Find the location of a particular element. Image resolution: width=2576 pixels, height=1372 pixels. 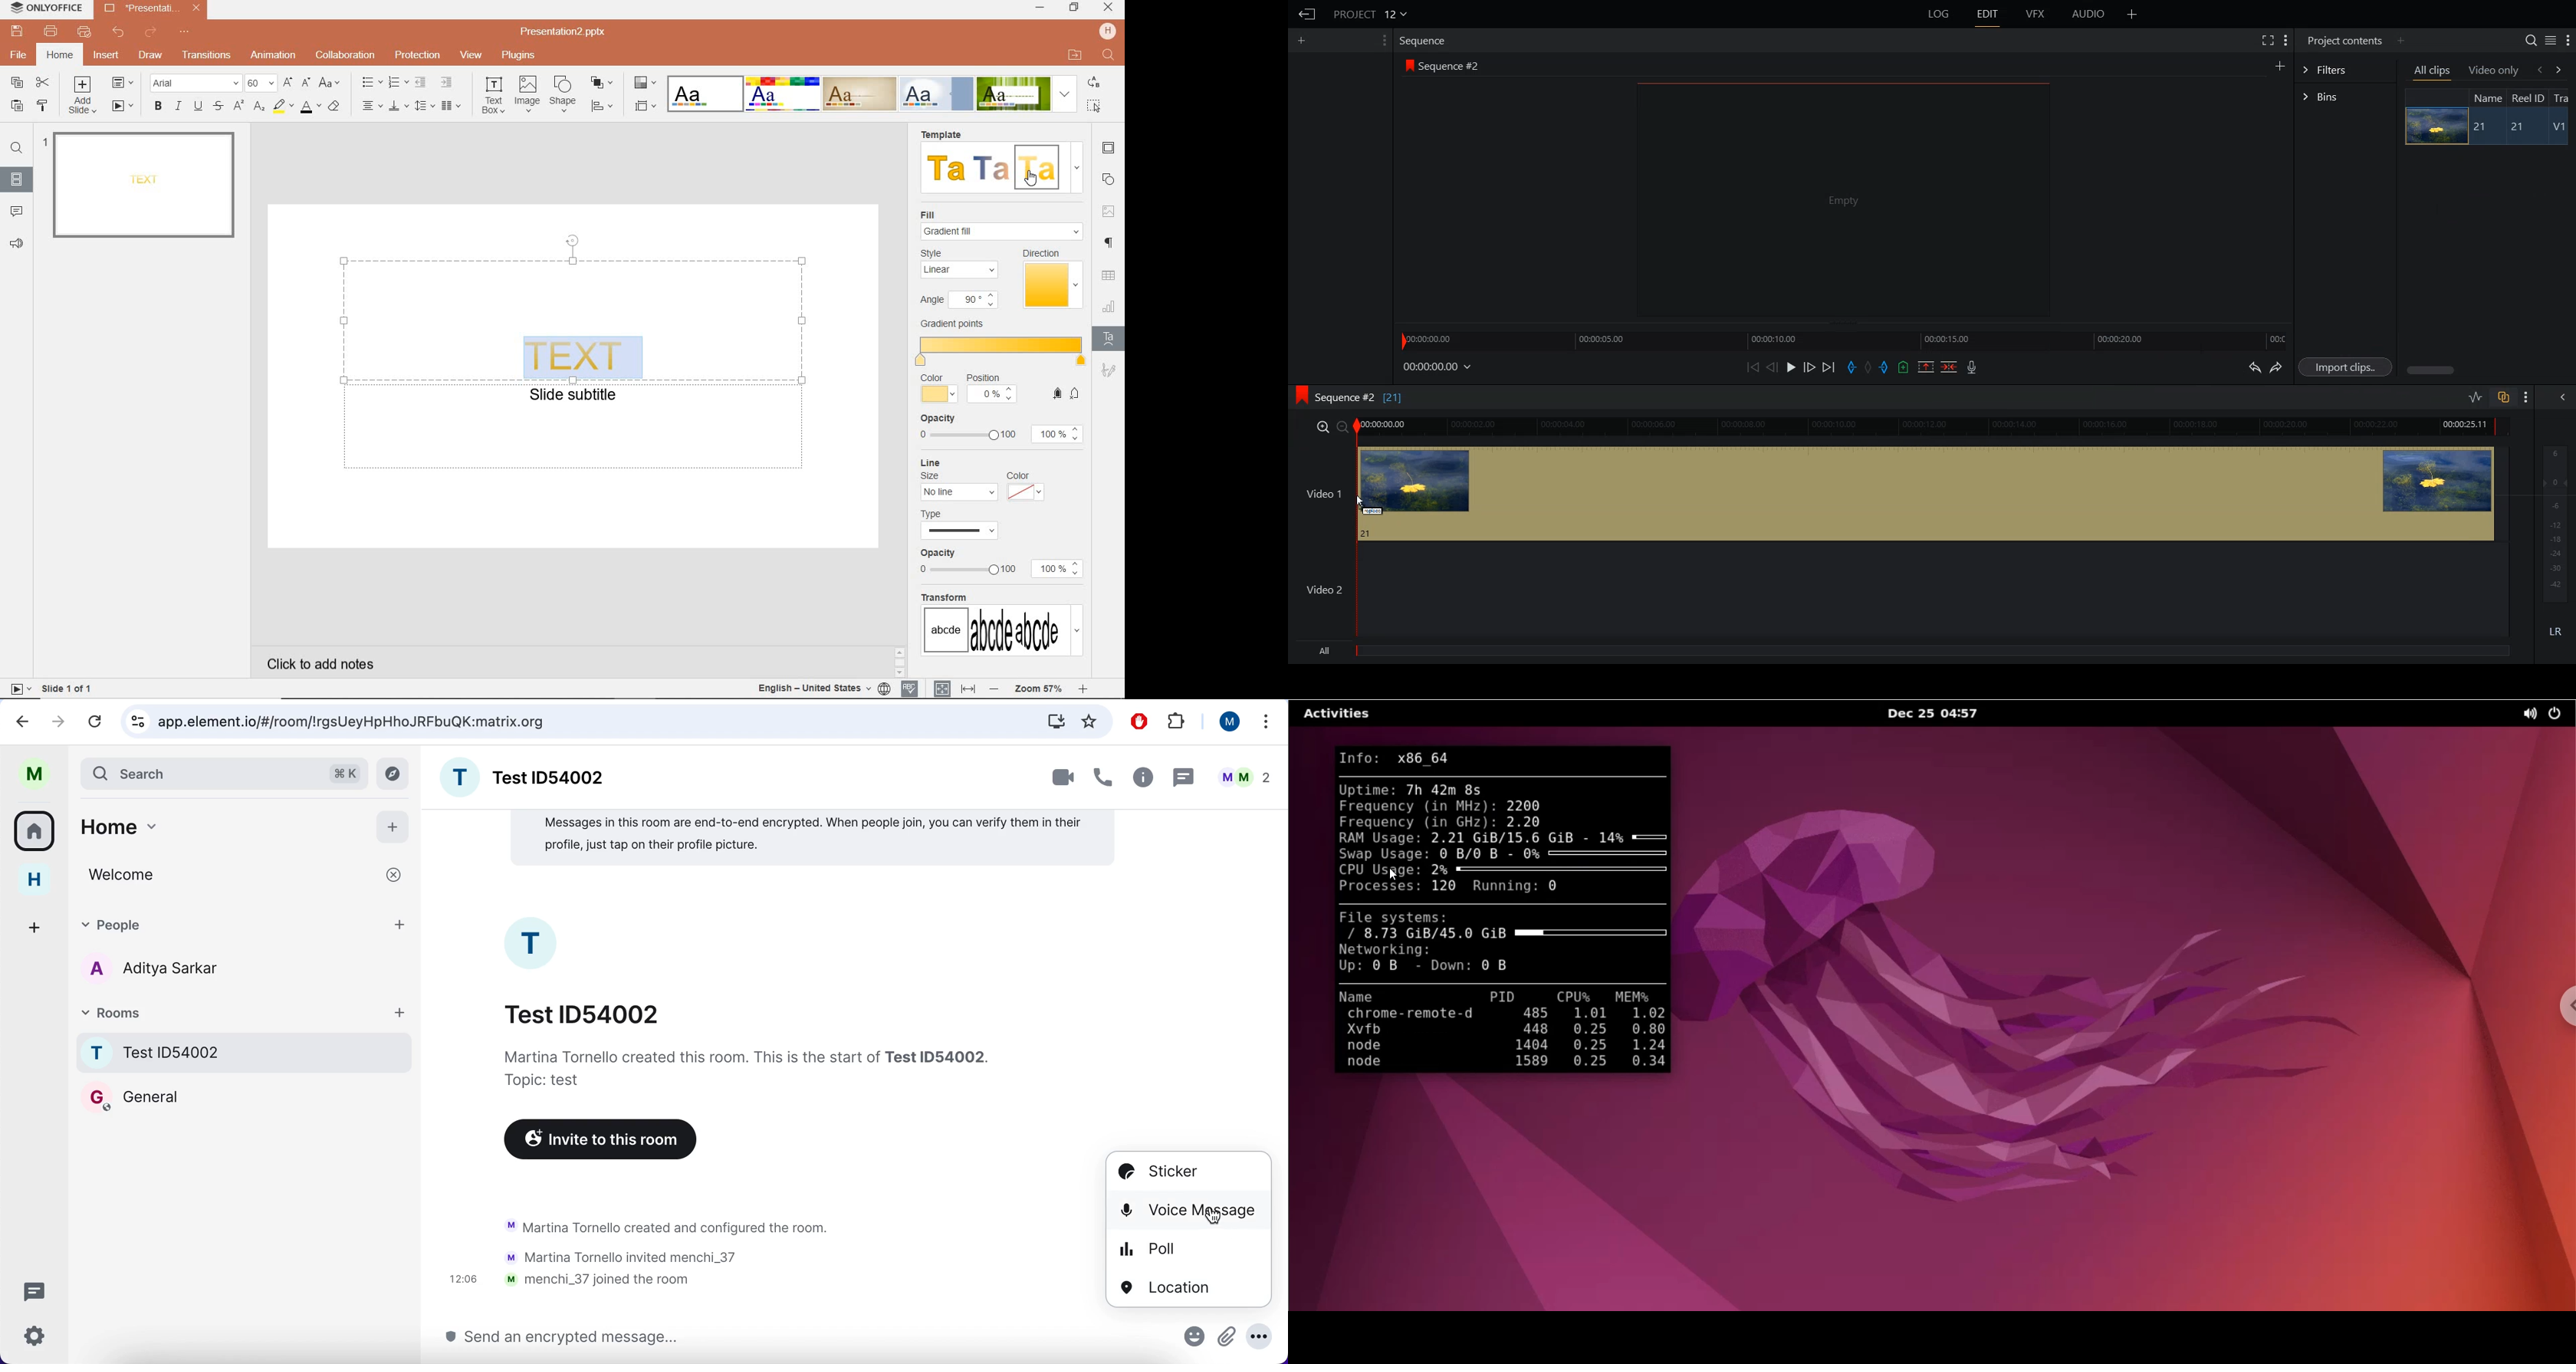

send an encrypted message is located at coordinates (561, 1338).